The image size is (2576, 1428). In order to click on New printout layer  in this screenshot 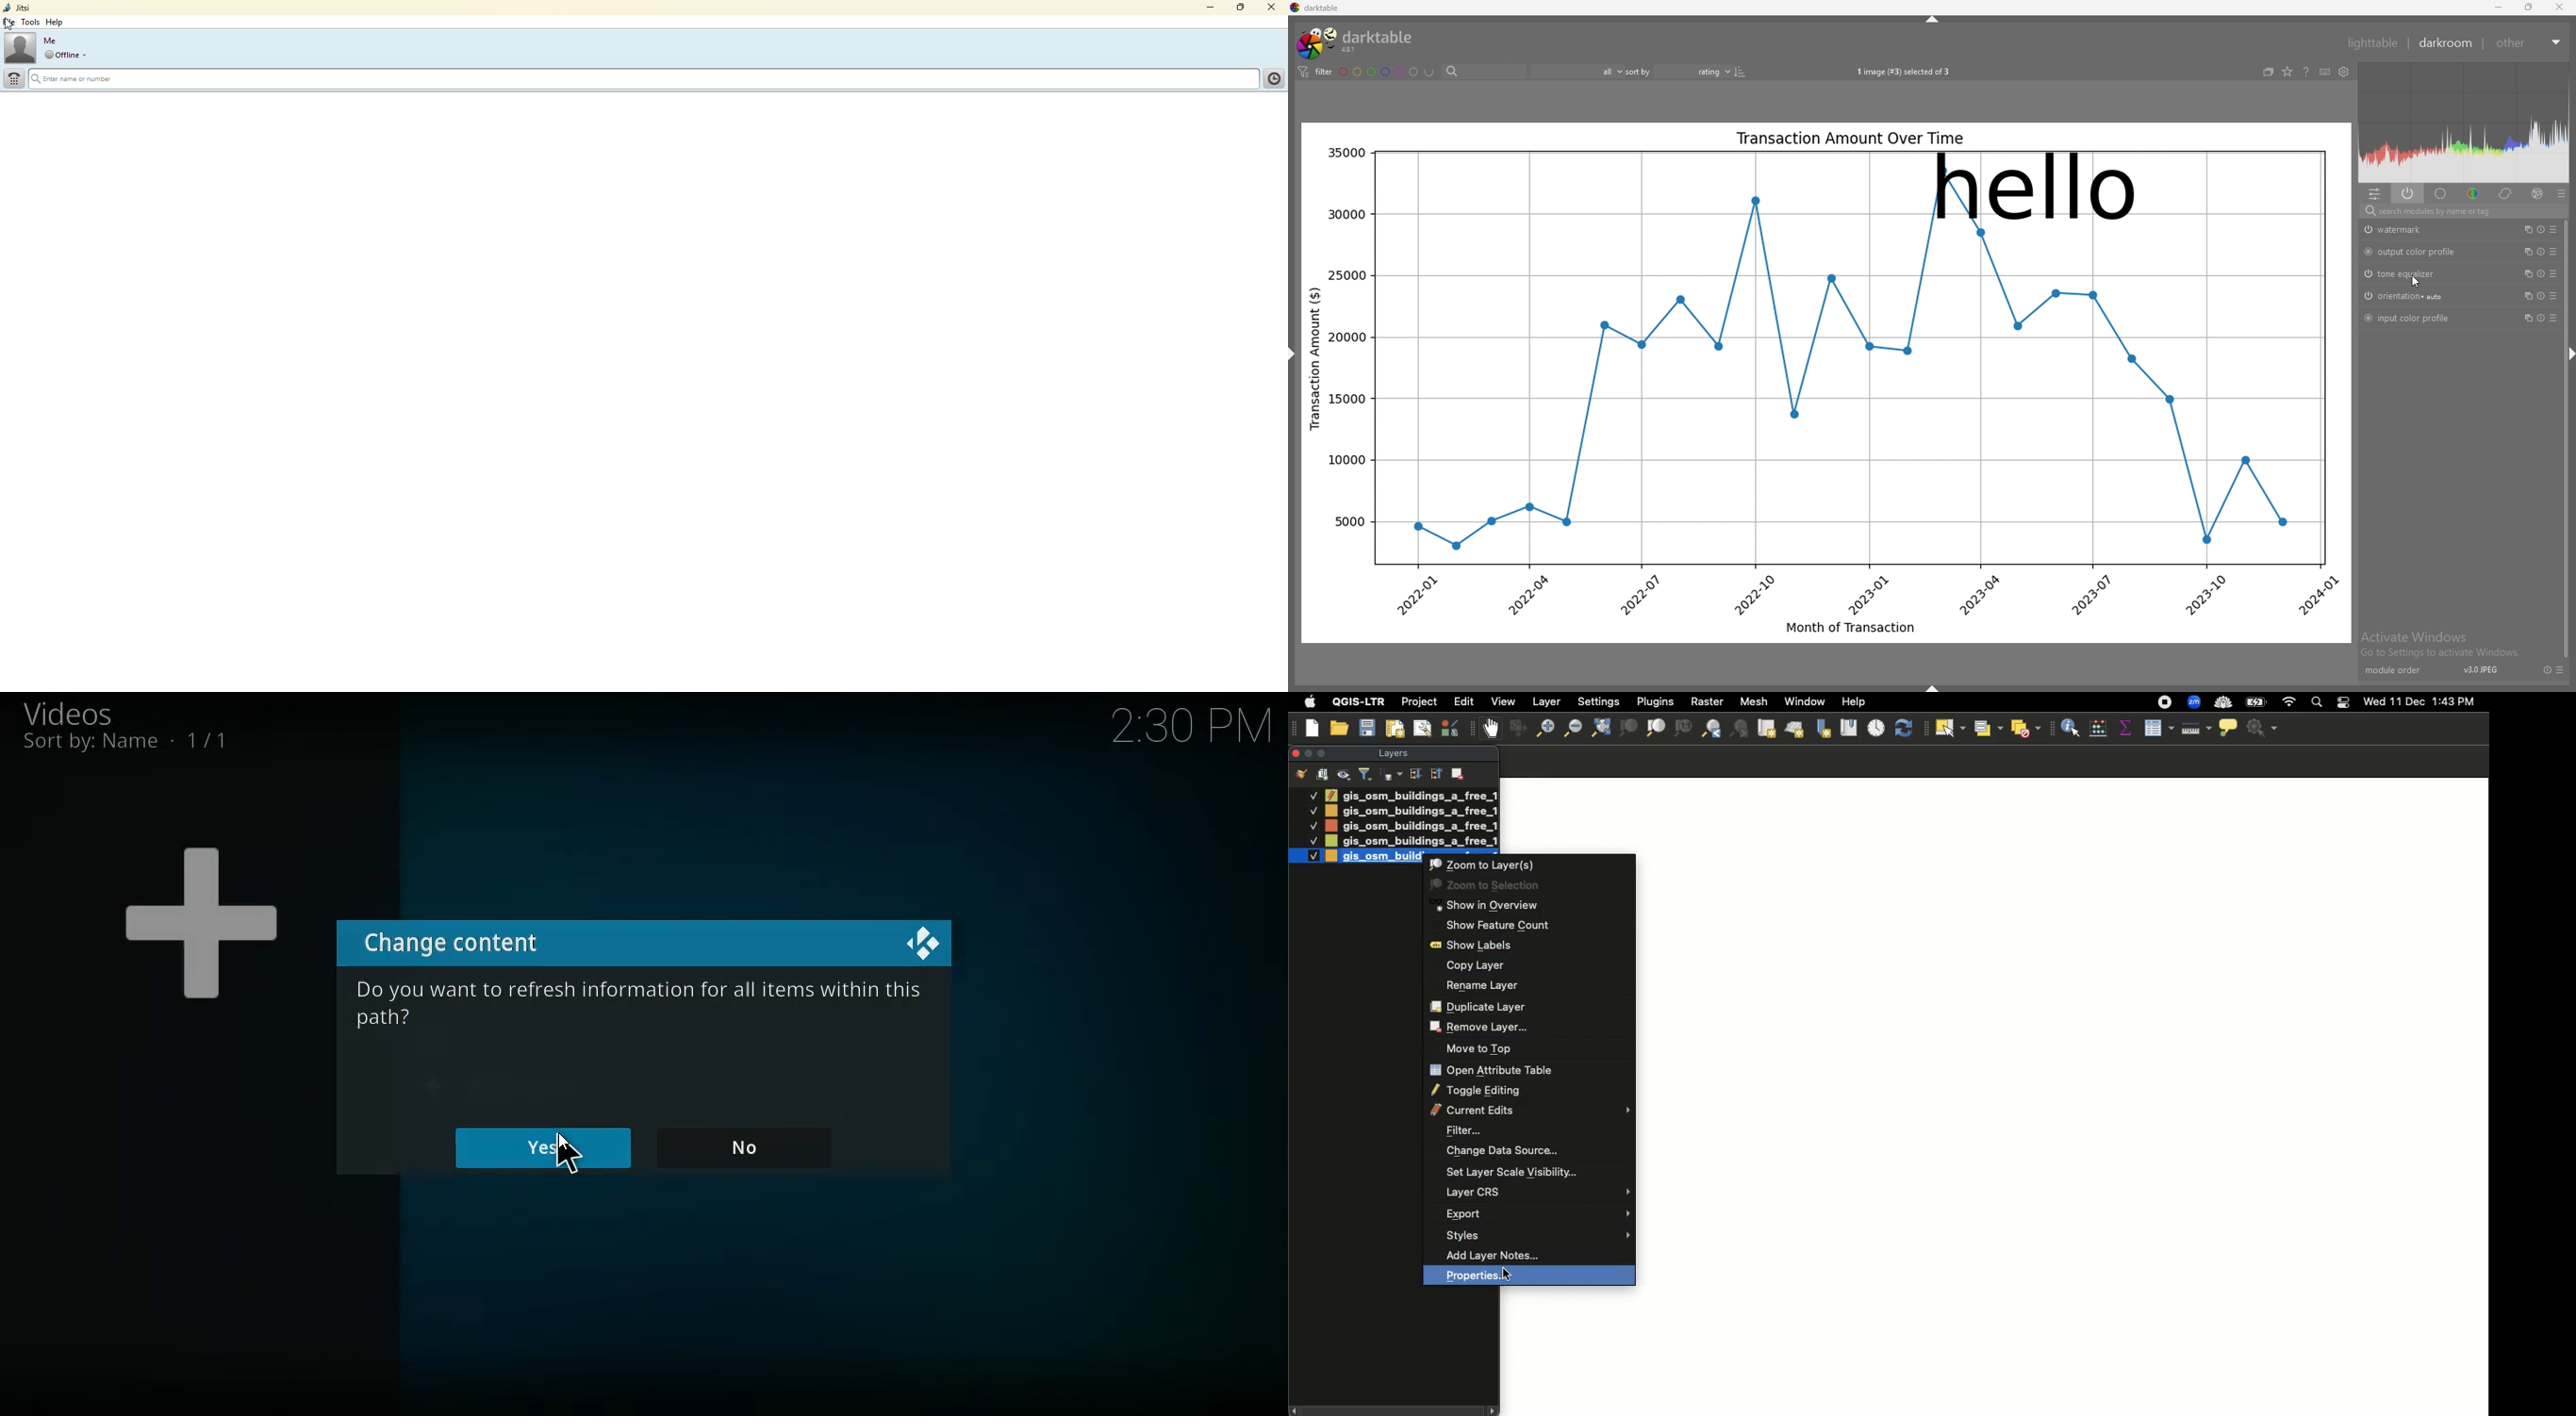, I will do `click(1395, 729)`.